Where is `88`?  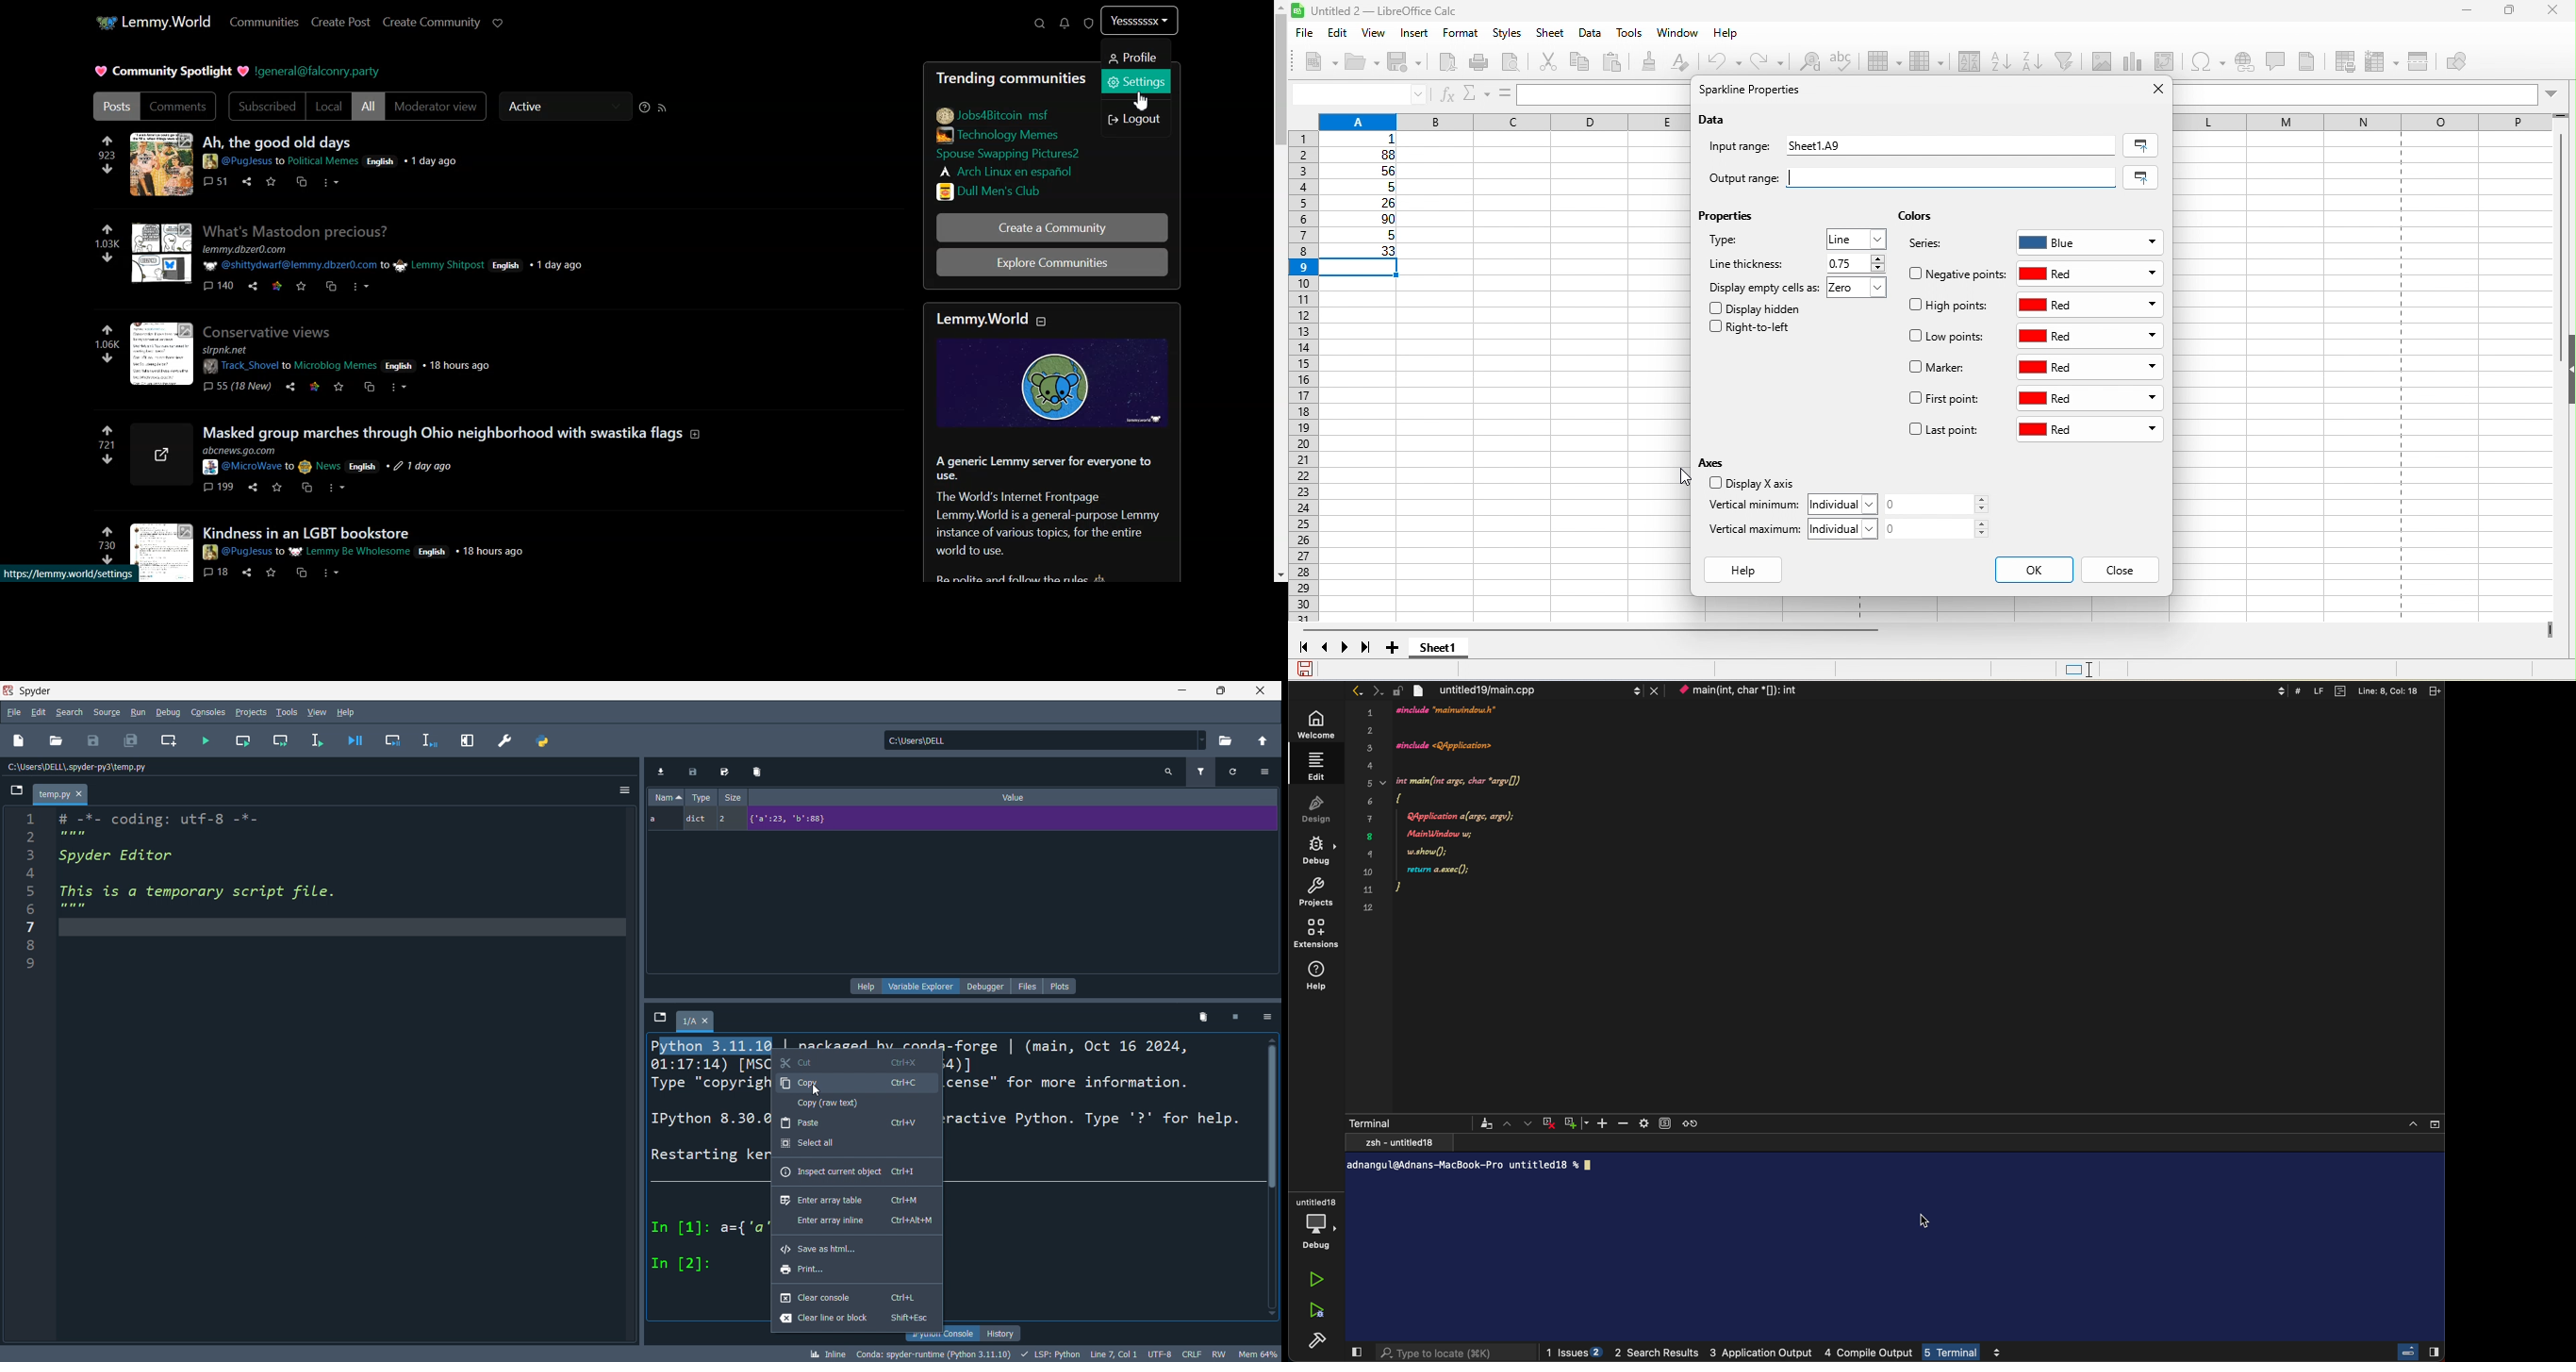
88 is located at coordinates (1361, 155).